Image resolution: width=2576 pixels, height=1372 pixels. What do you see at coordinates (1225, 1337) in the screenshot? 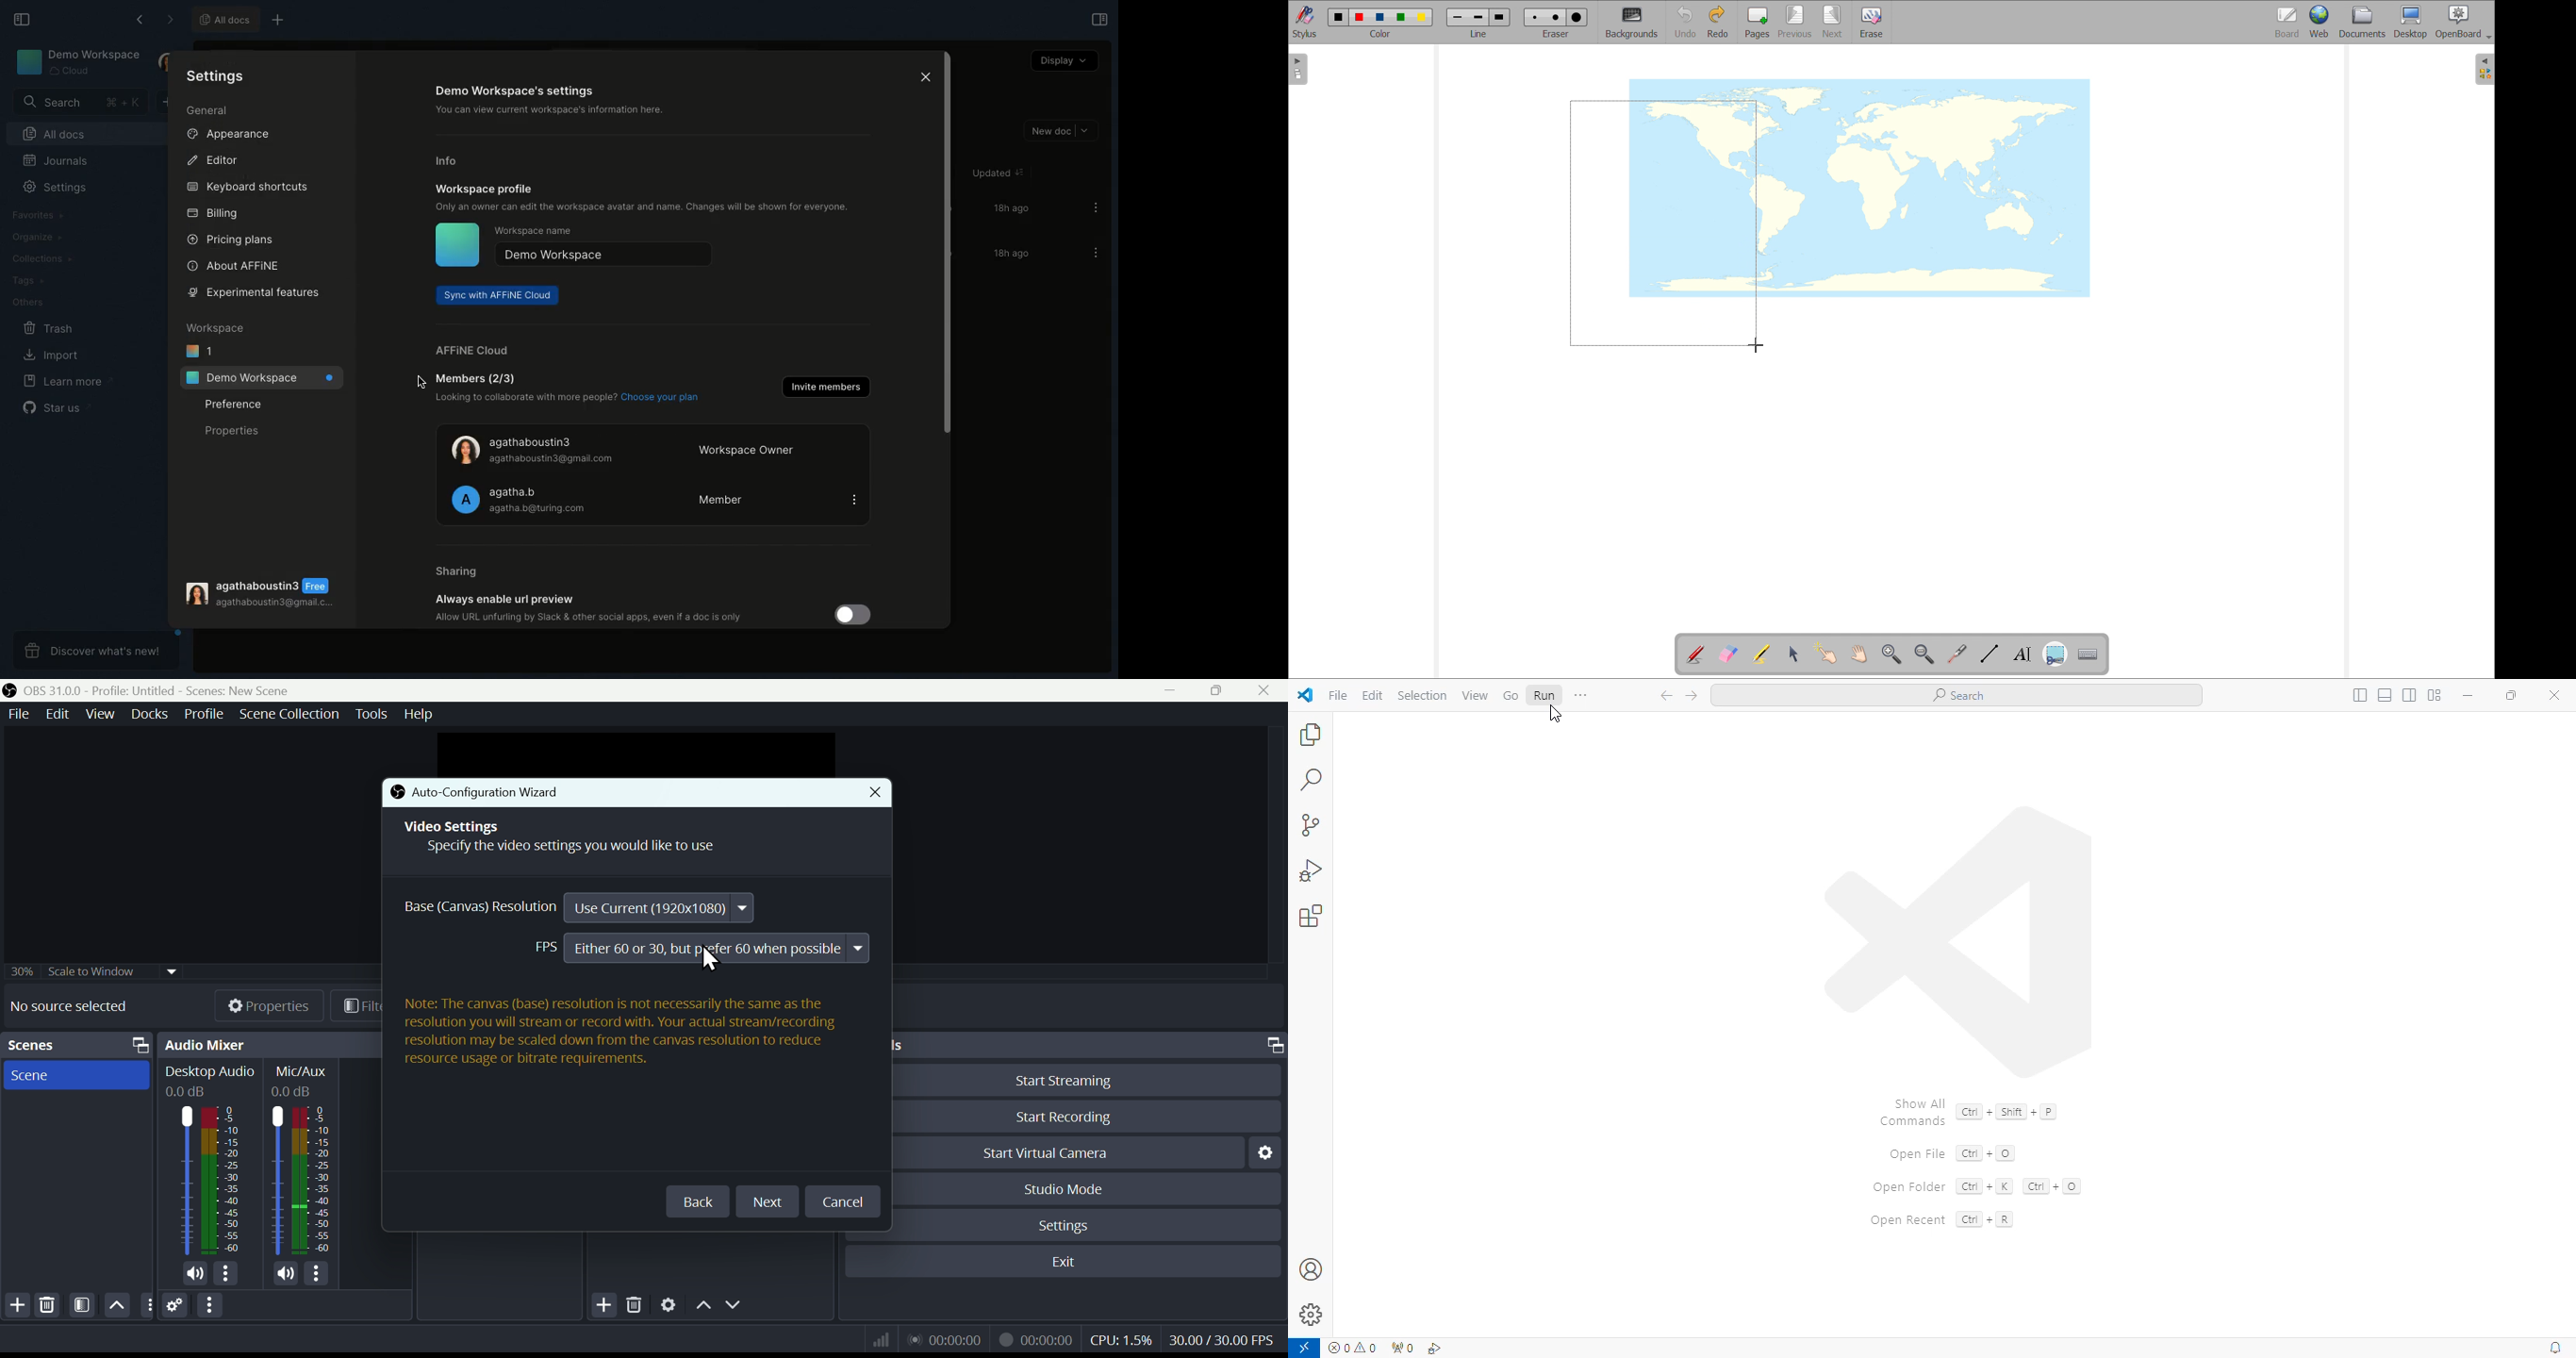
I see `30.00/60.00 FPS` at bounding box center [1225, 1337].